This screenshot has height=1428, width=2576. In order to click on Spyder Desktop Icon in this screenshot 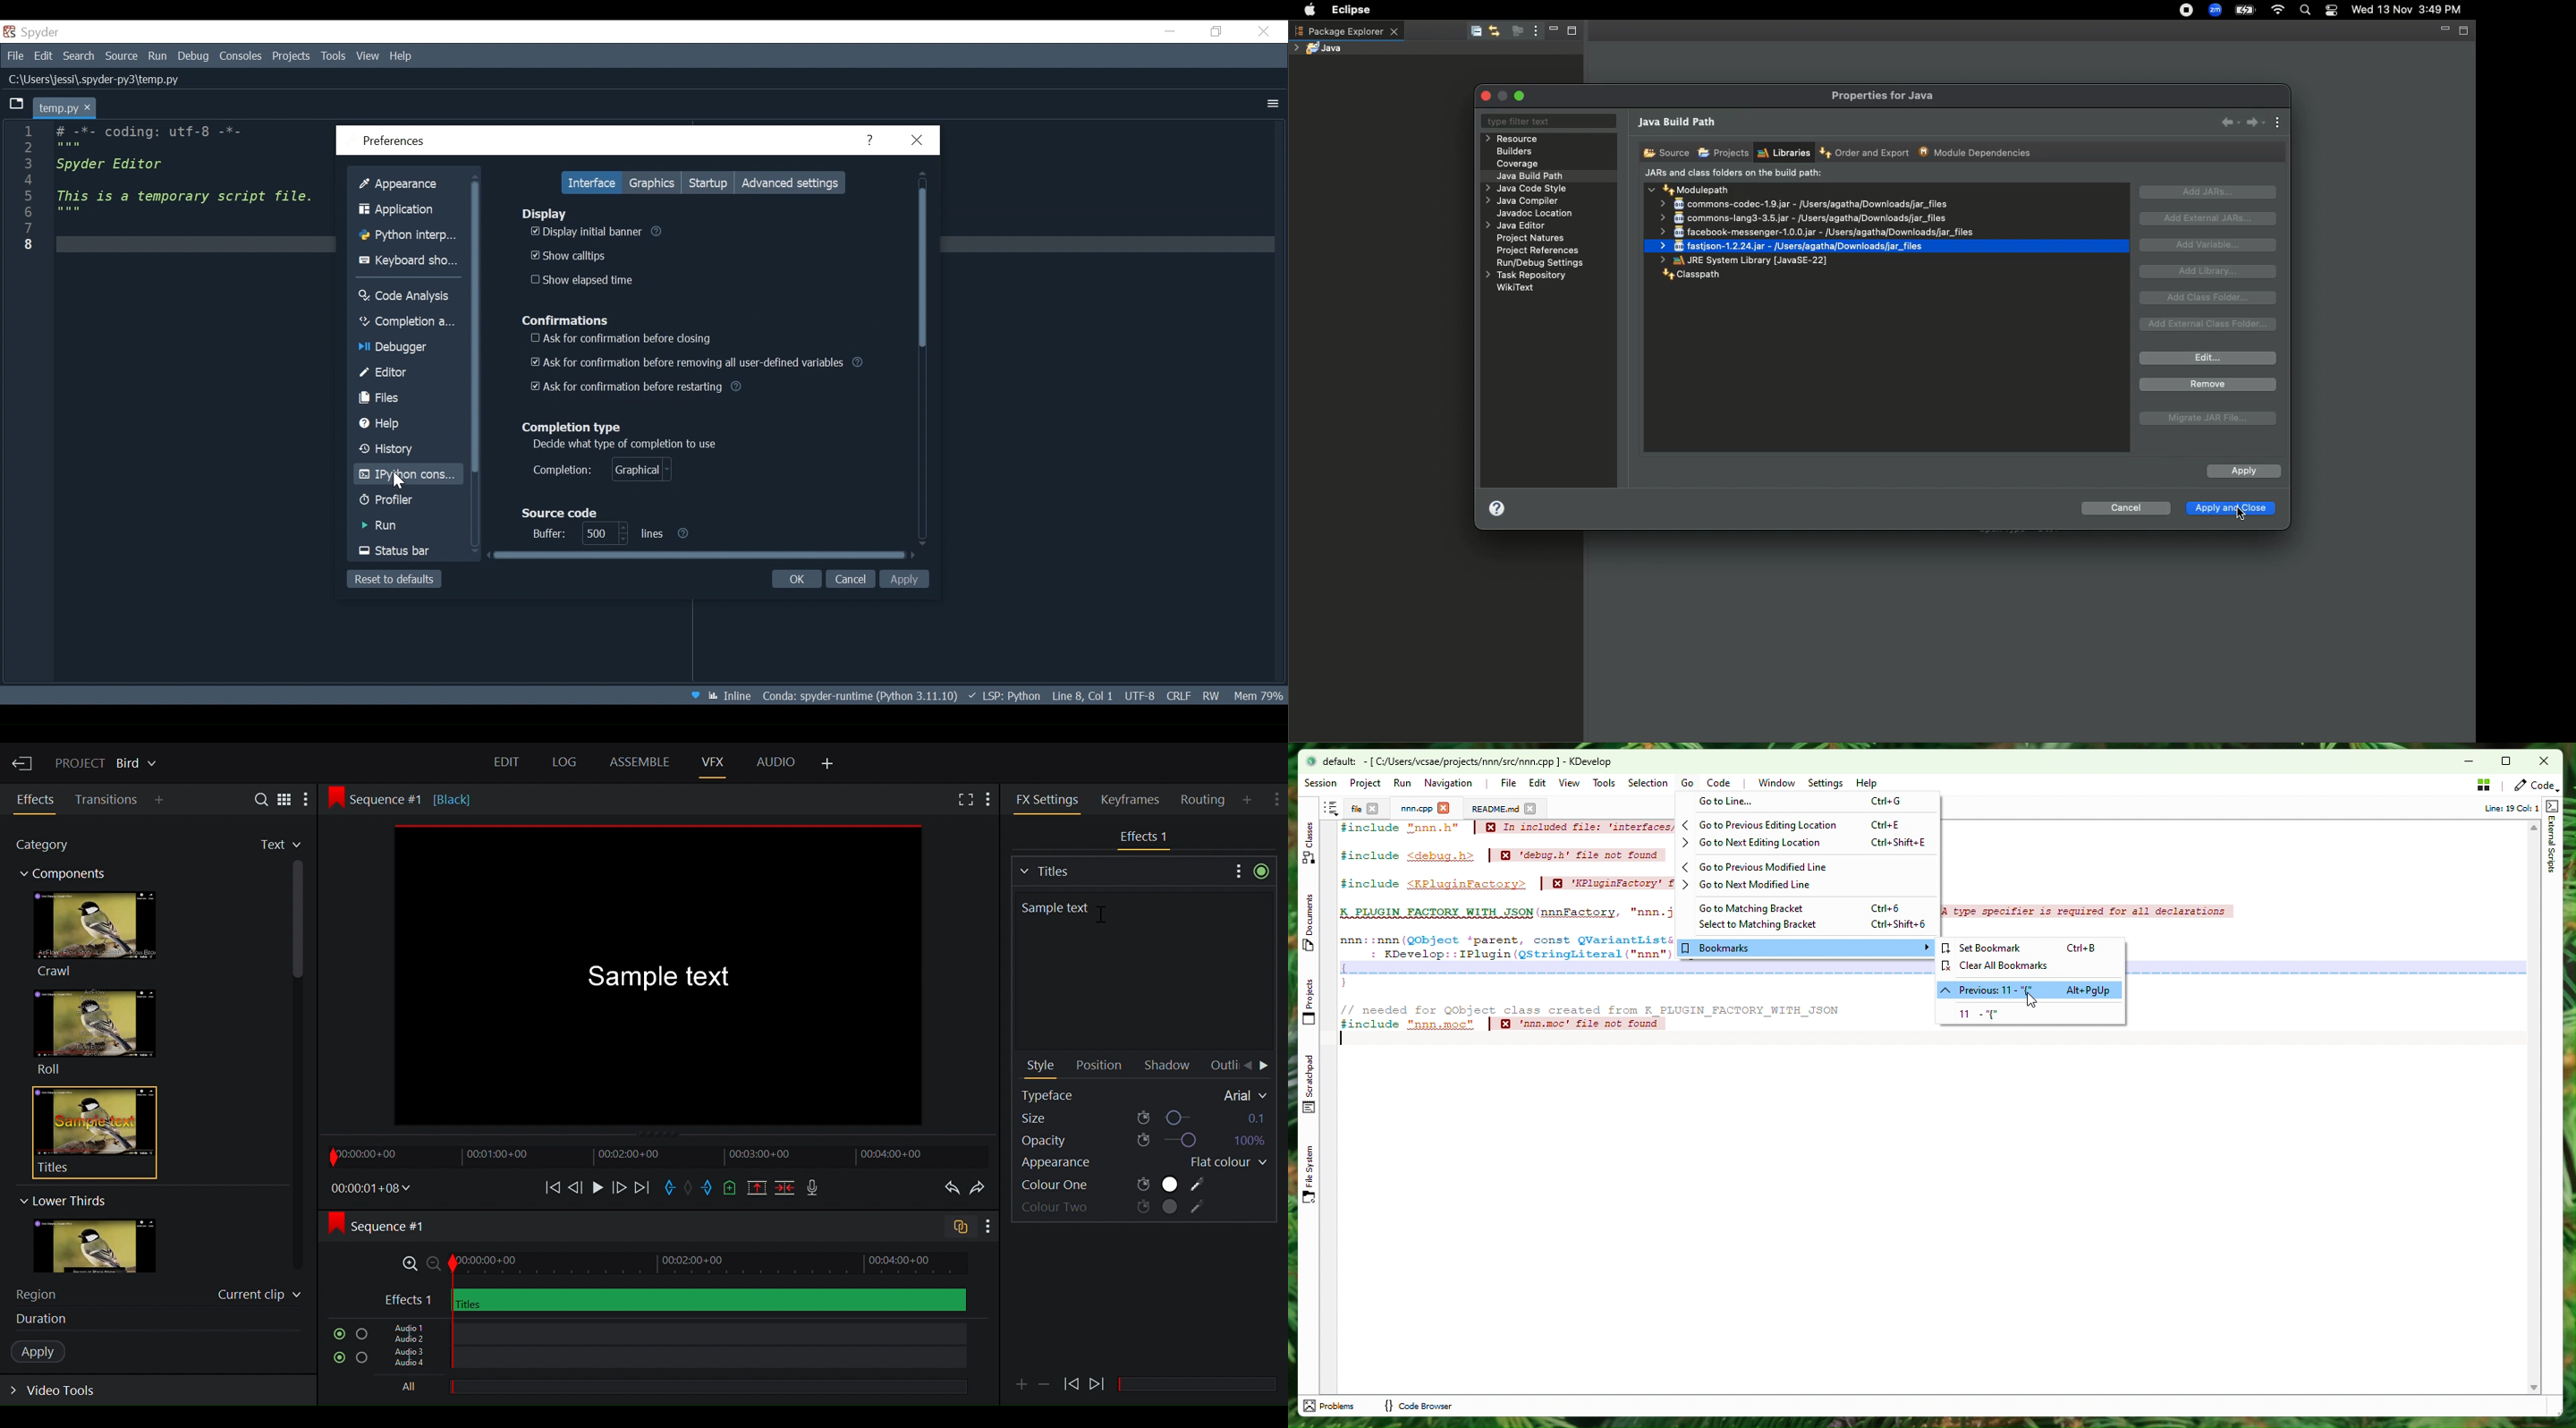, I will do `click(34, 32)`.